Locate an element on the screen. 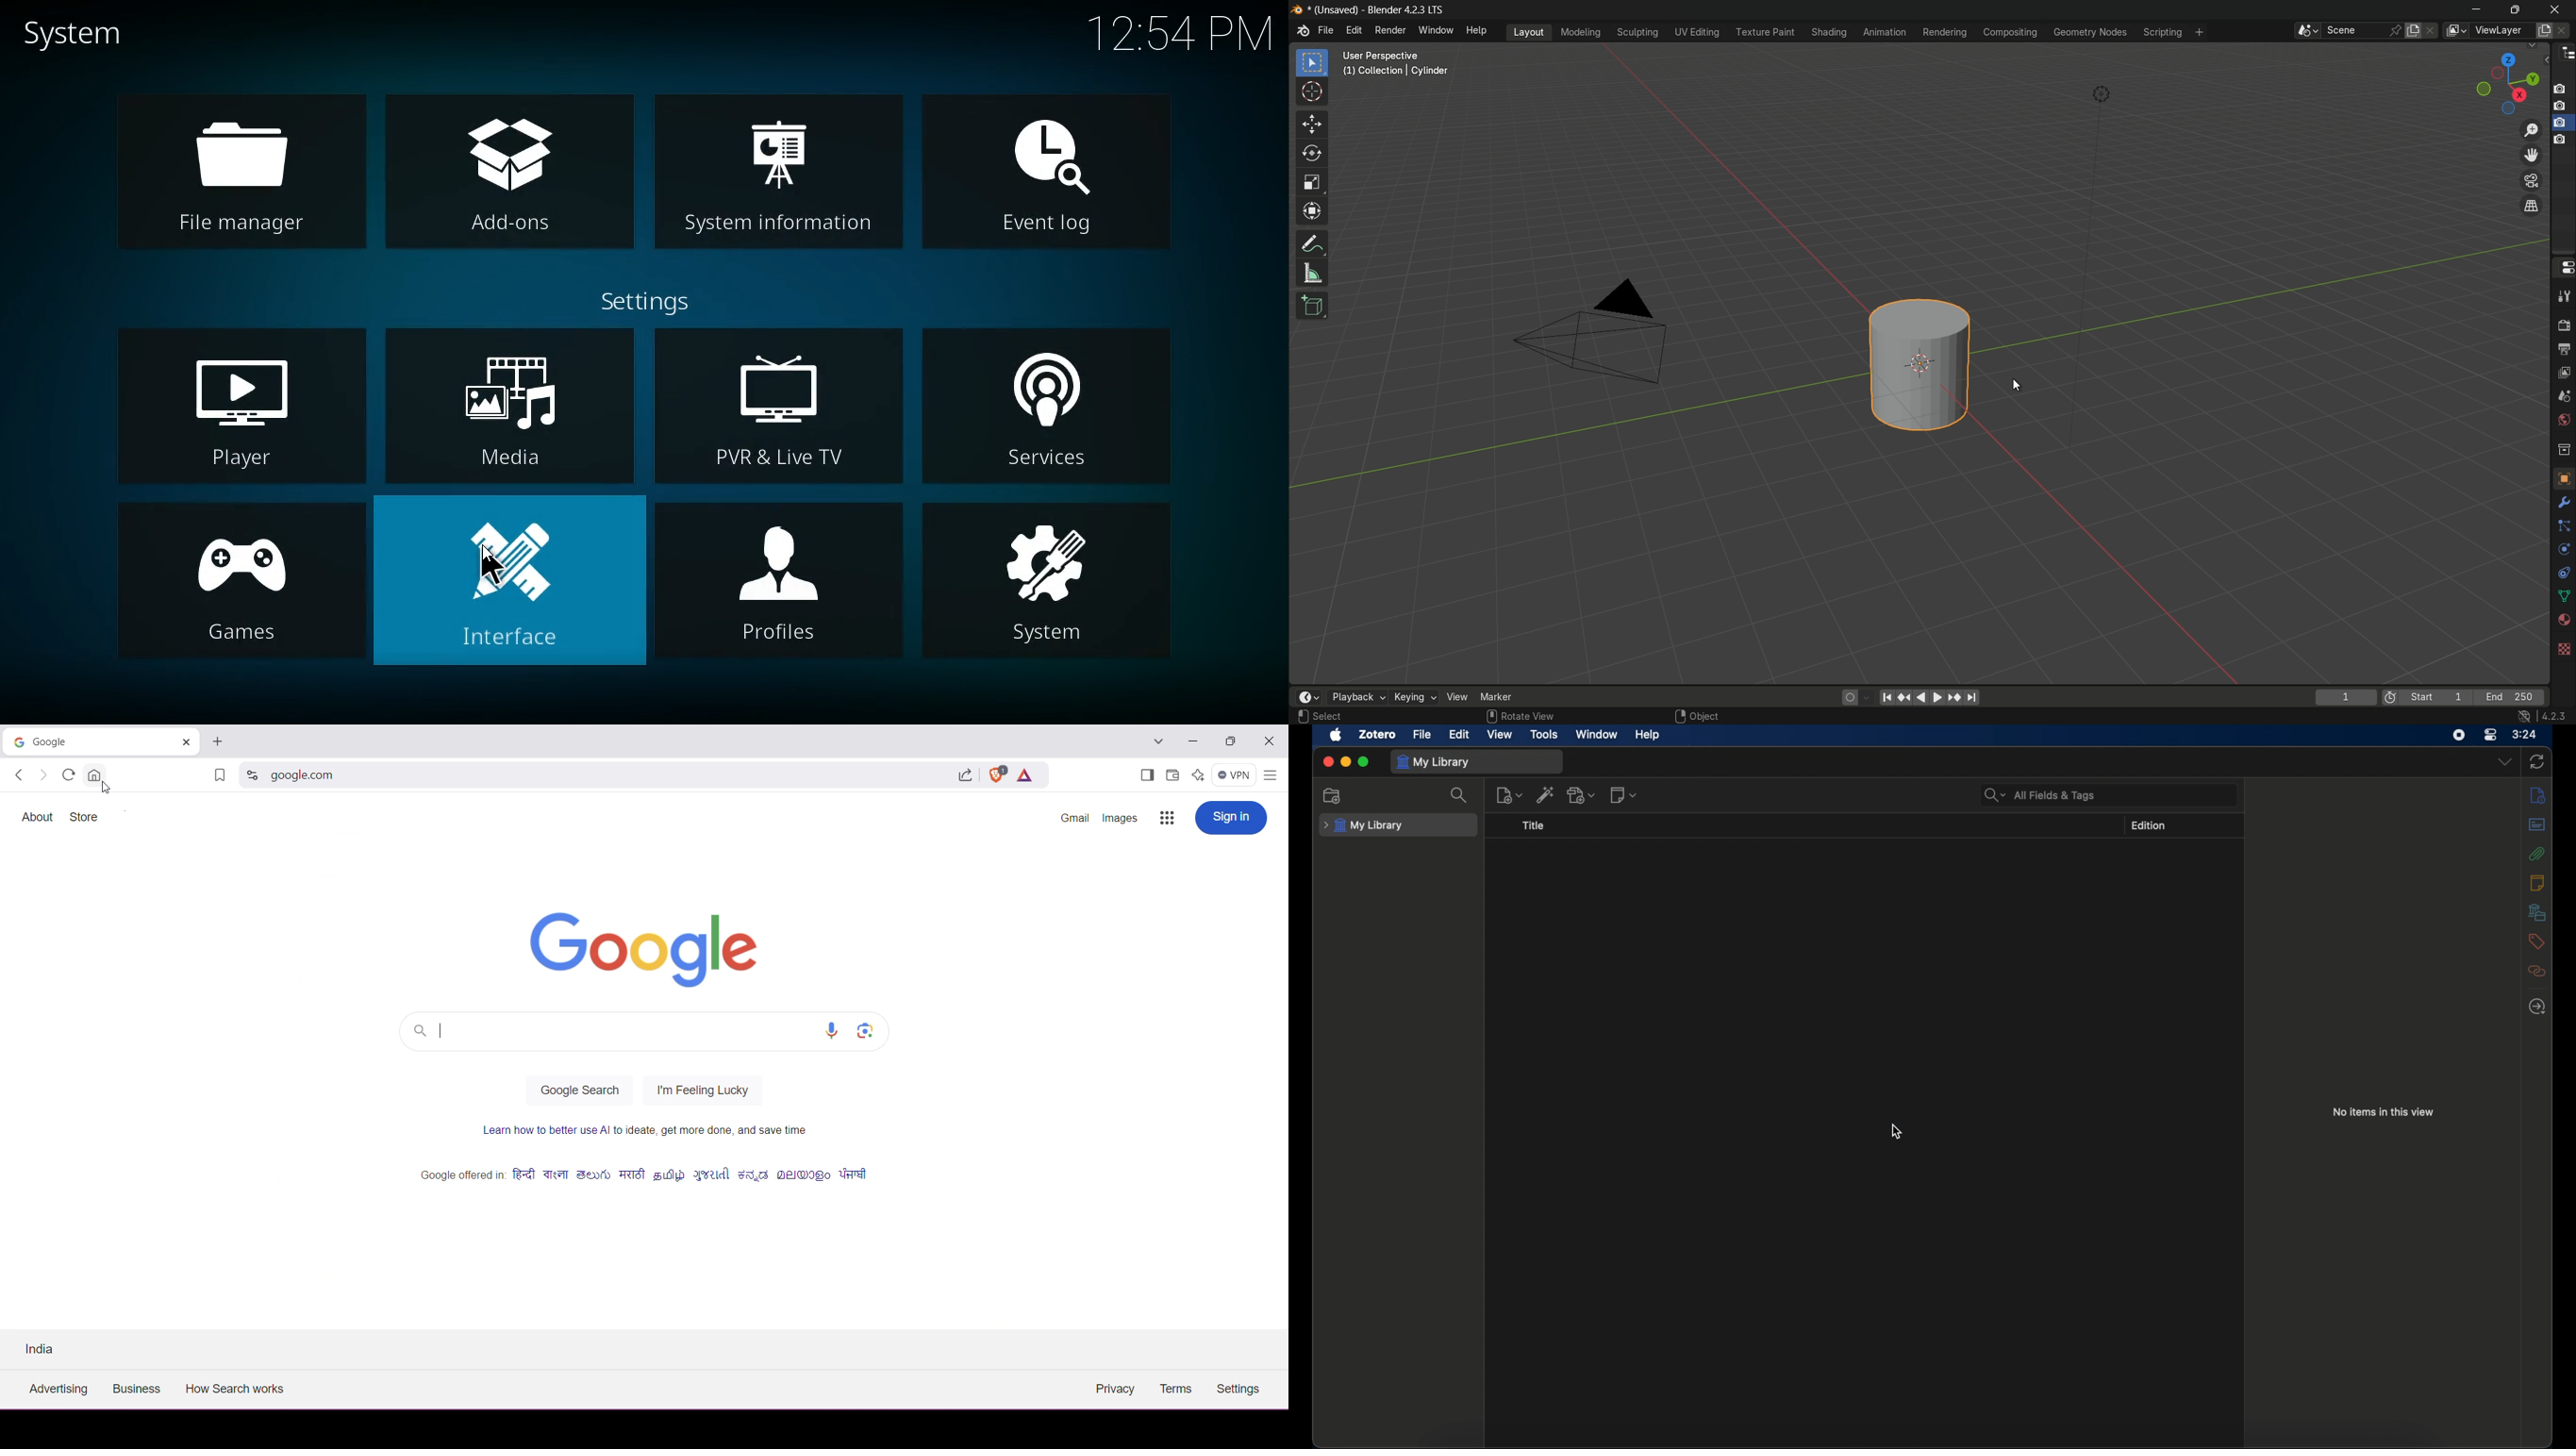  Object is located at coordinates (1708, 715).